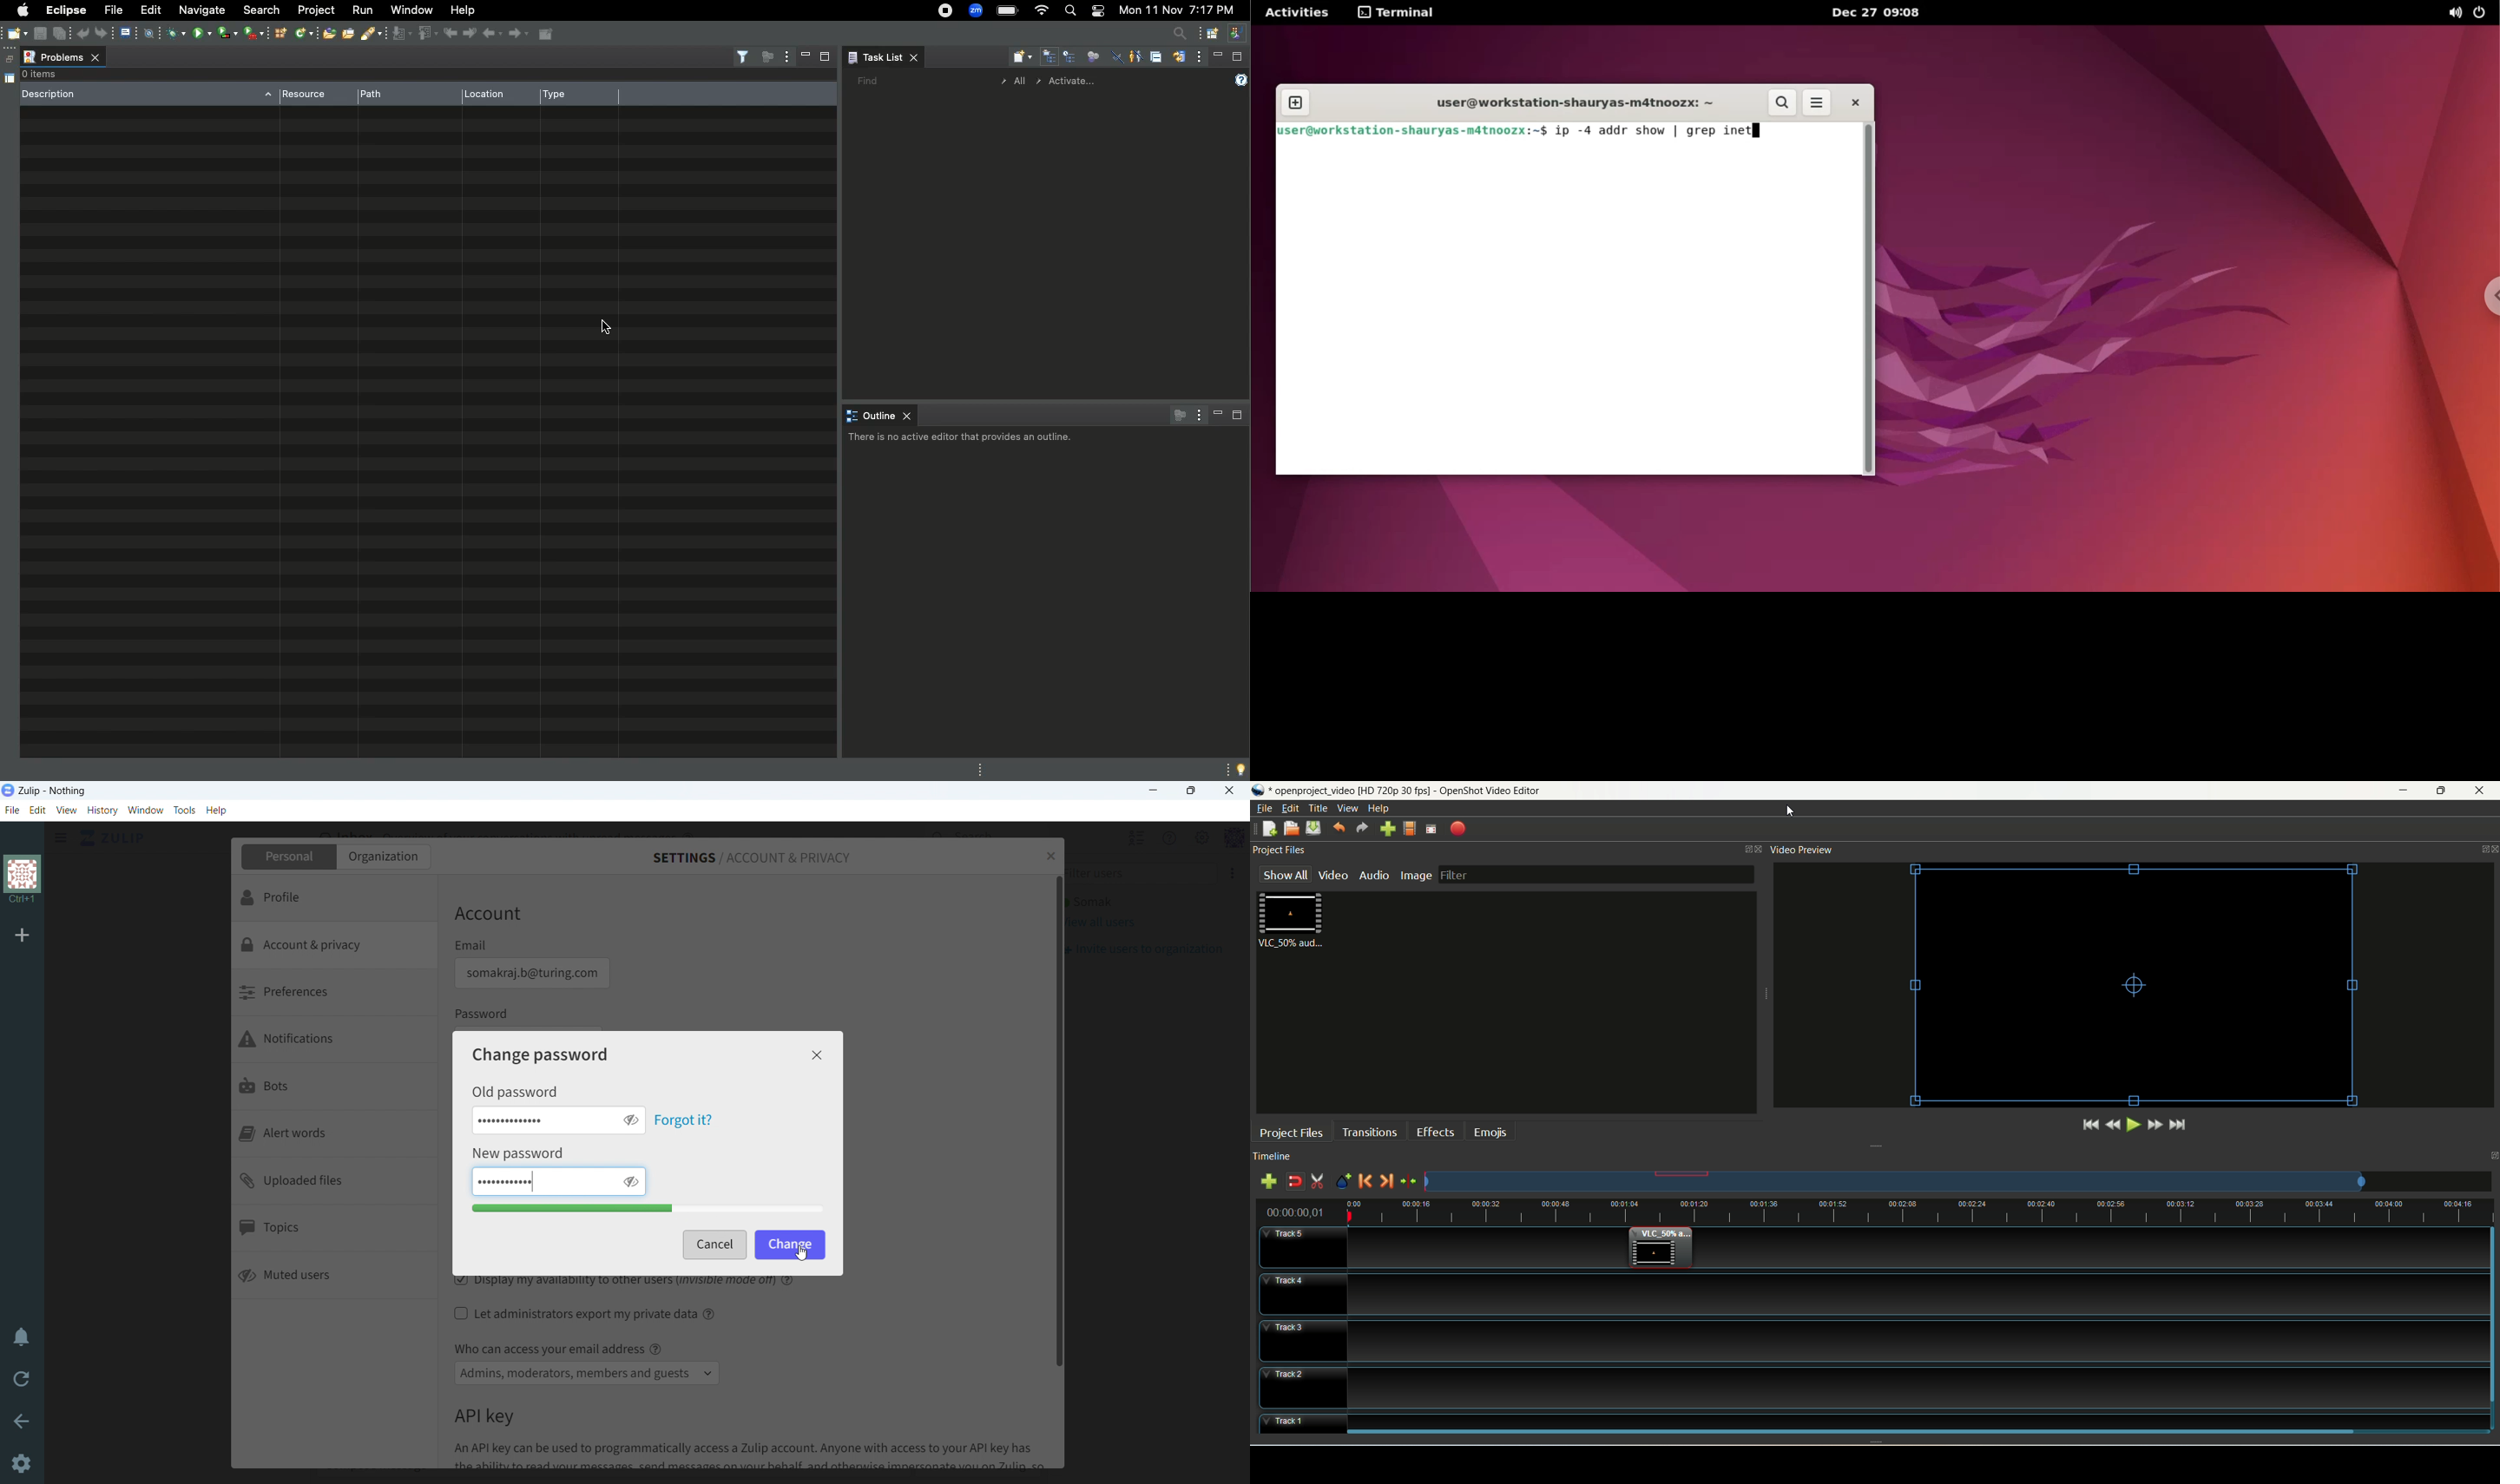 The image size is (2520, 1484). I want to click on terminal, so click(1396, 12).